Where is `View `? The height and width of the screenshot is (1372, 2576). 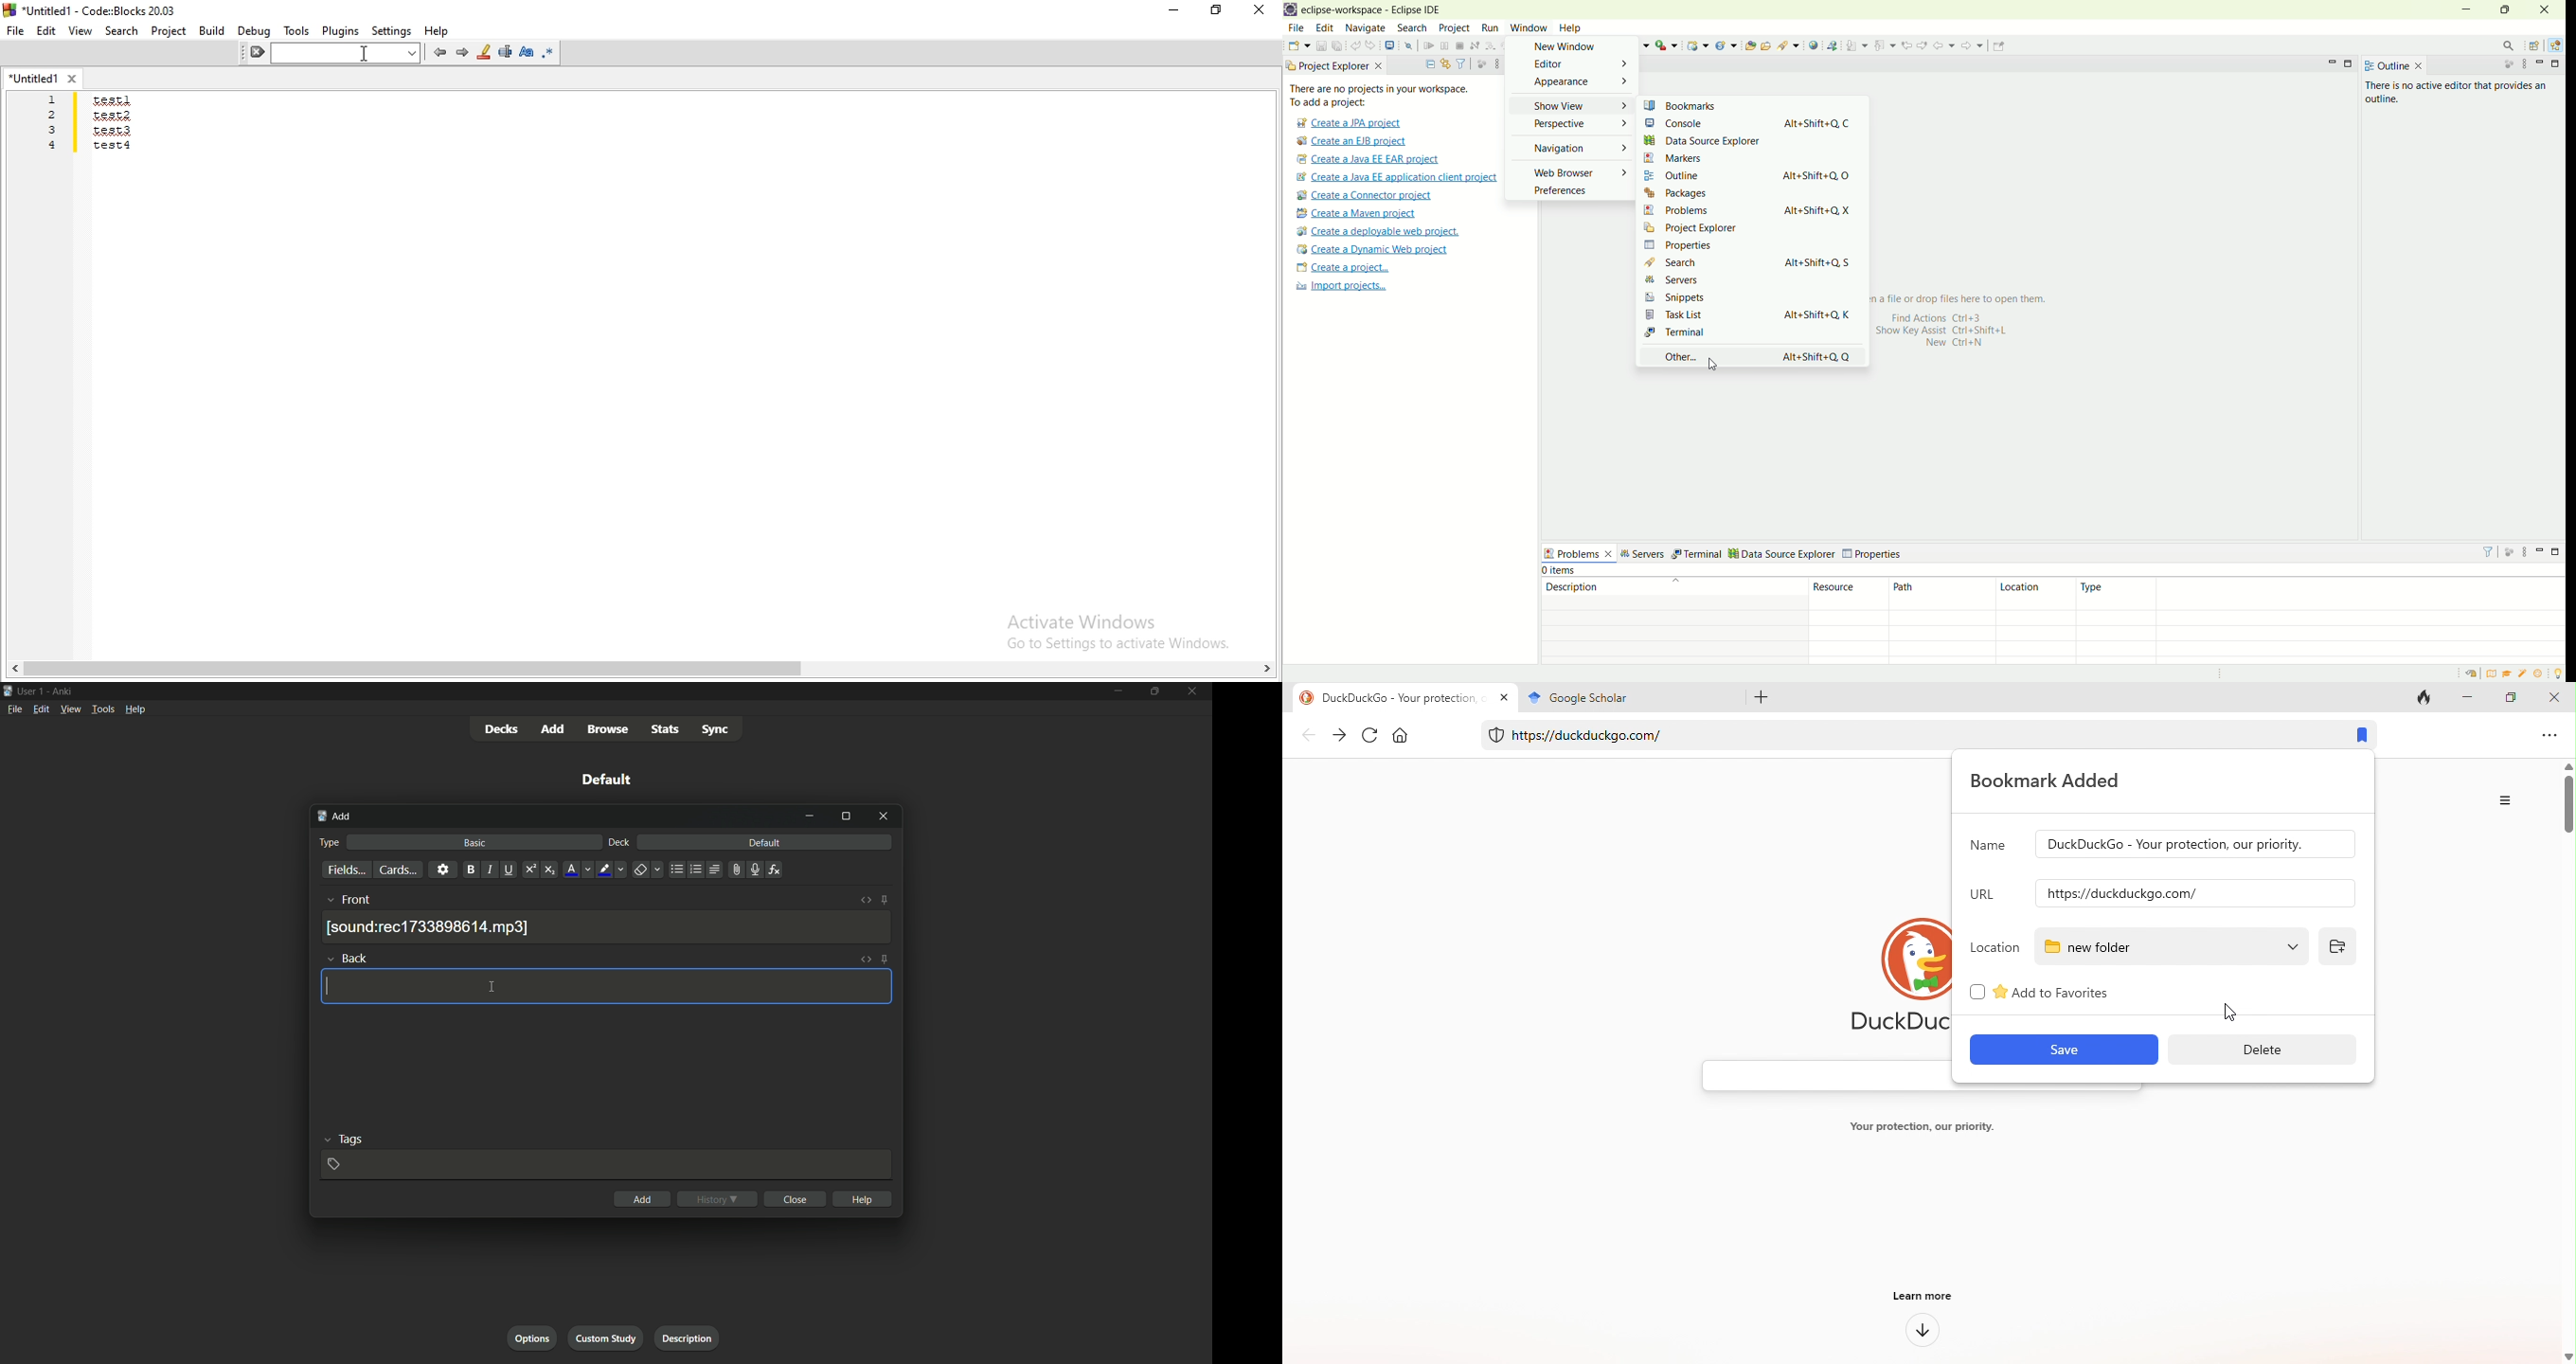 View  is located at coordinates (81, 32).